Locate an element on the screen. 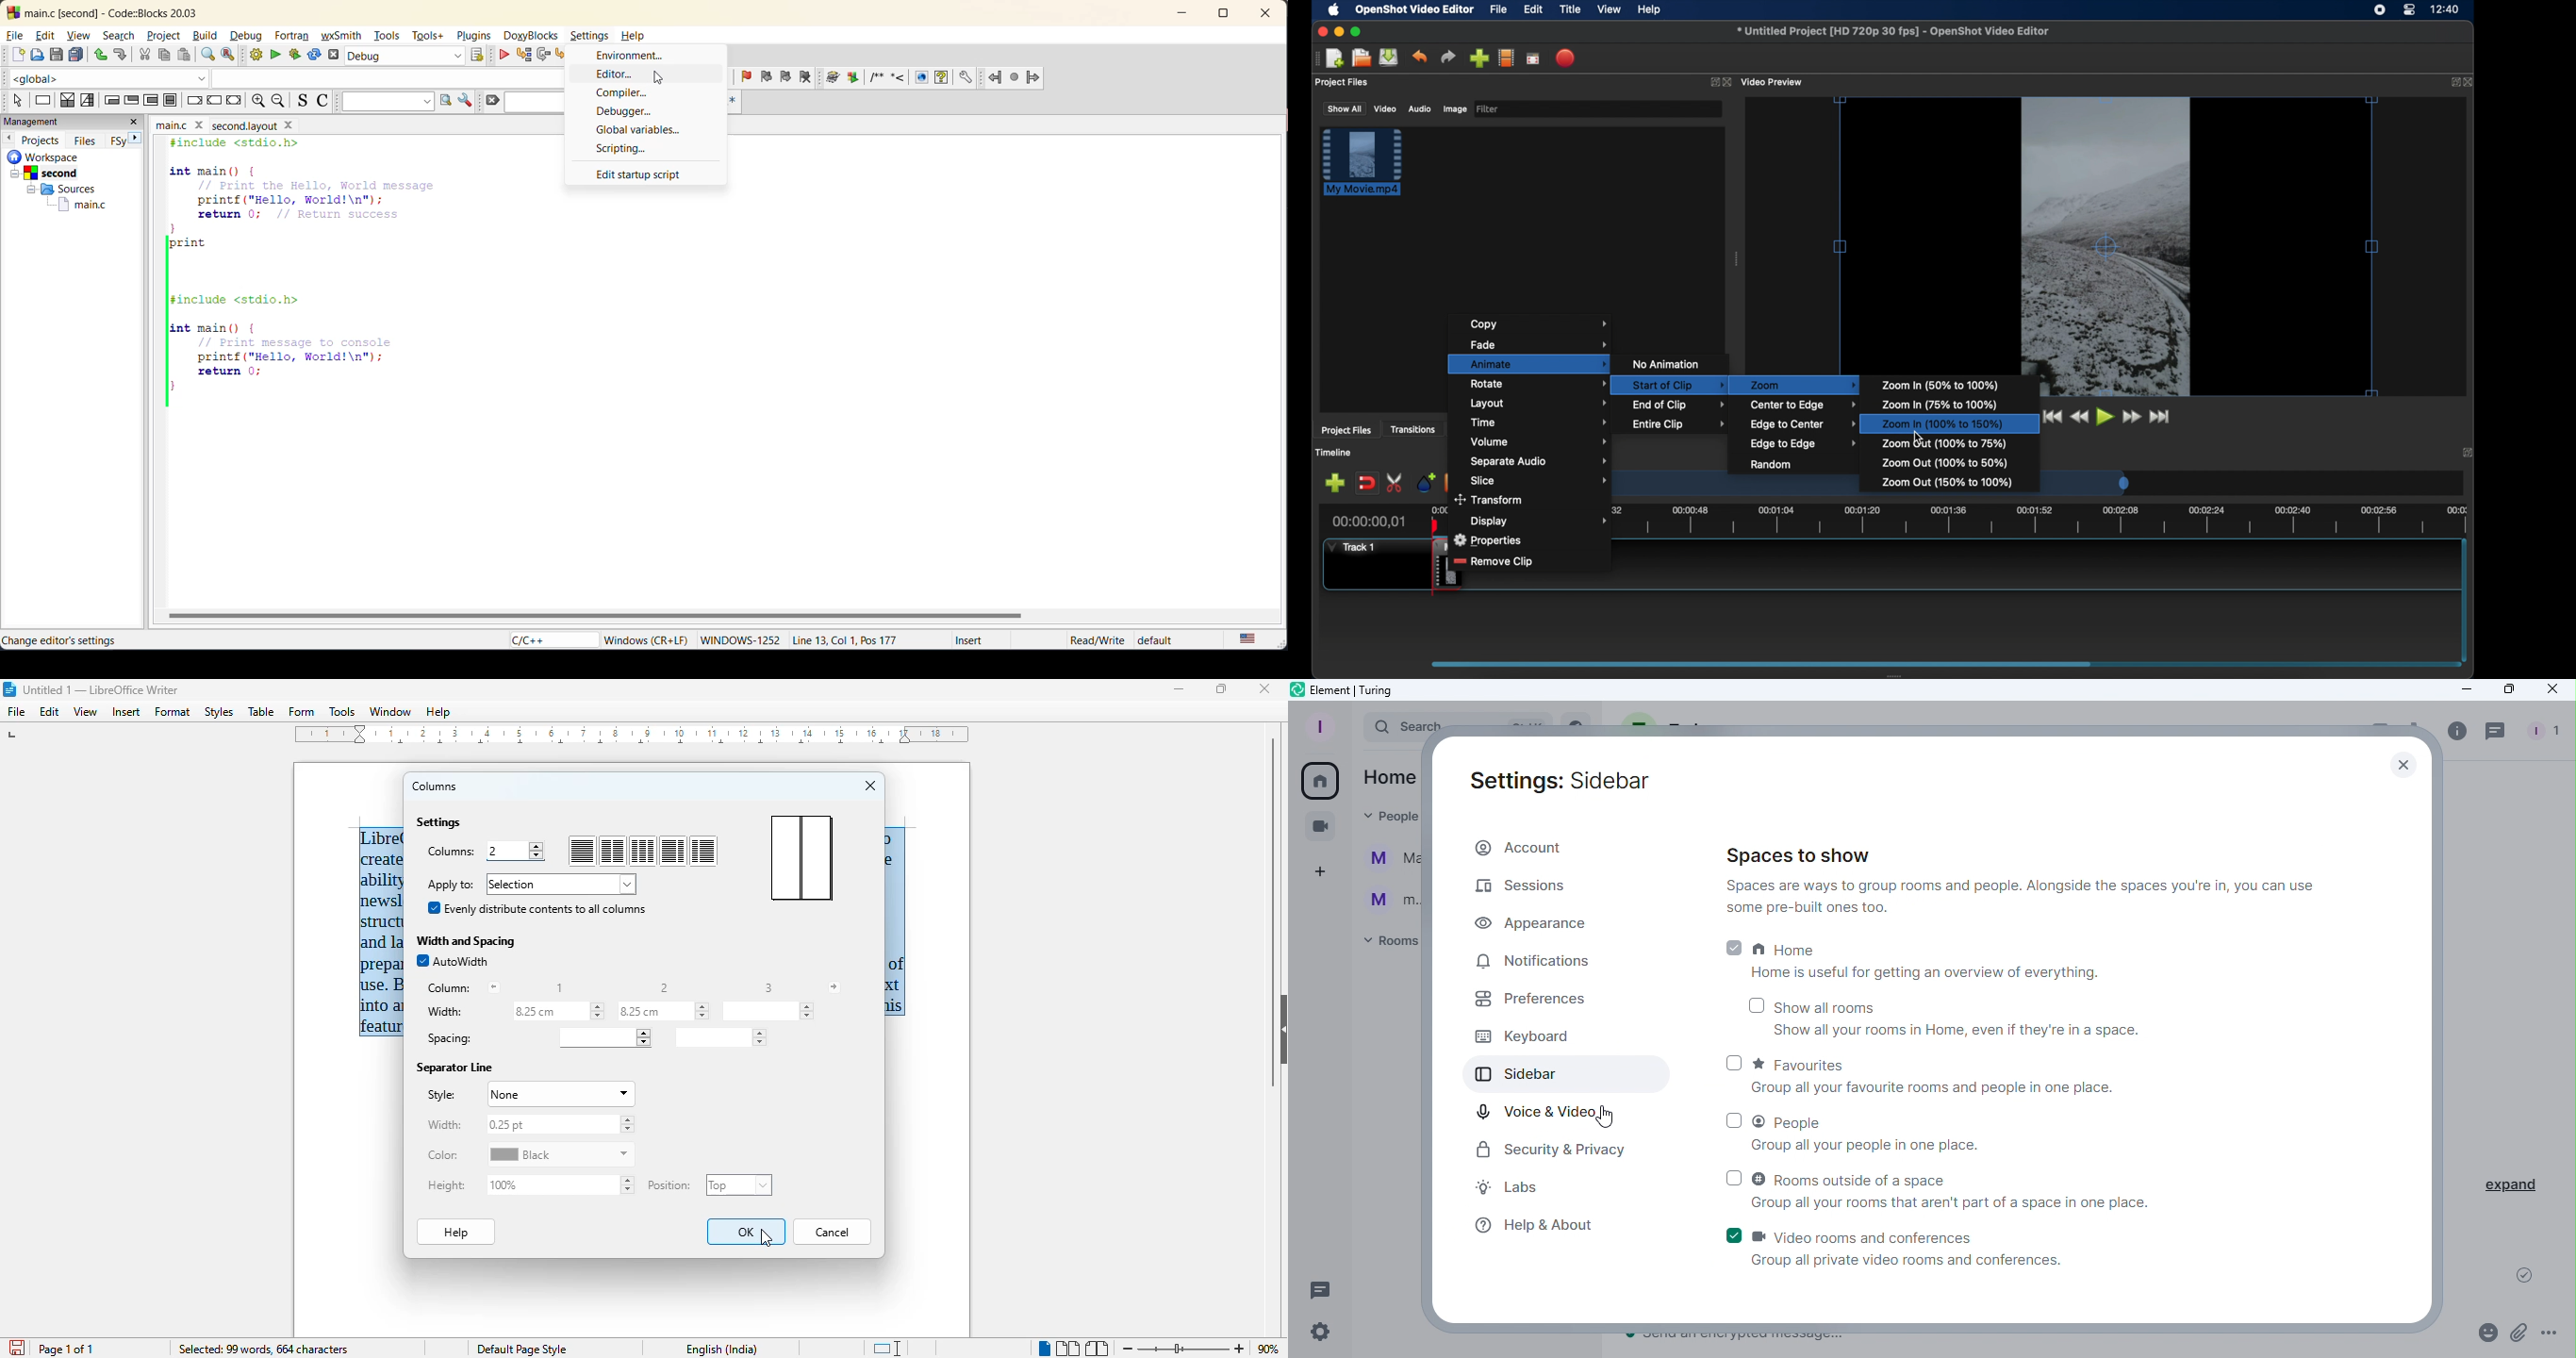 The width and height of the screenshot is (2576, 1372). format is located at coordinates (173, 712).